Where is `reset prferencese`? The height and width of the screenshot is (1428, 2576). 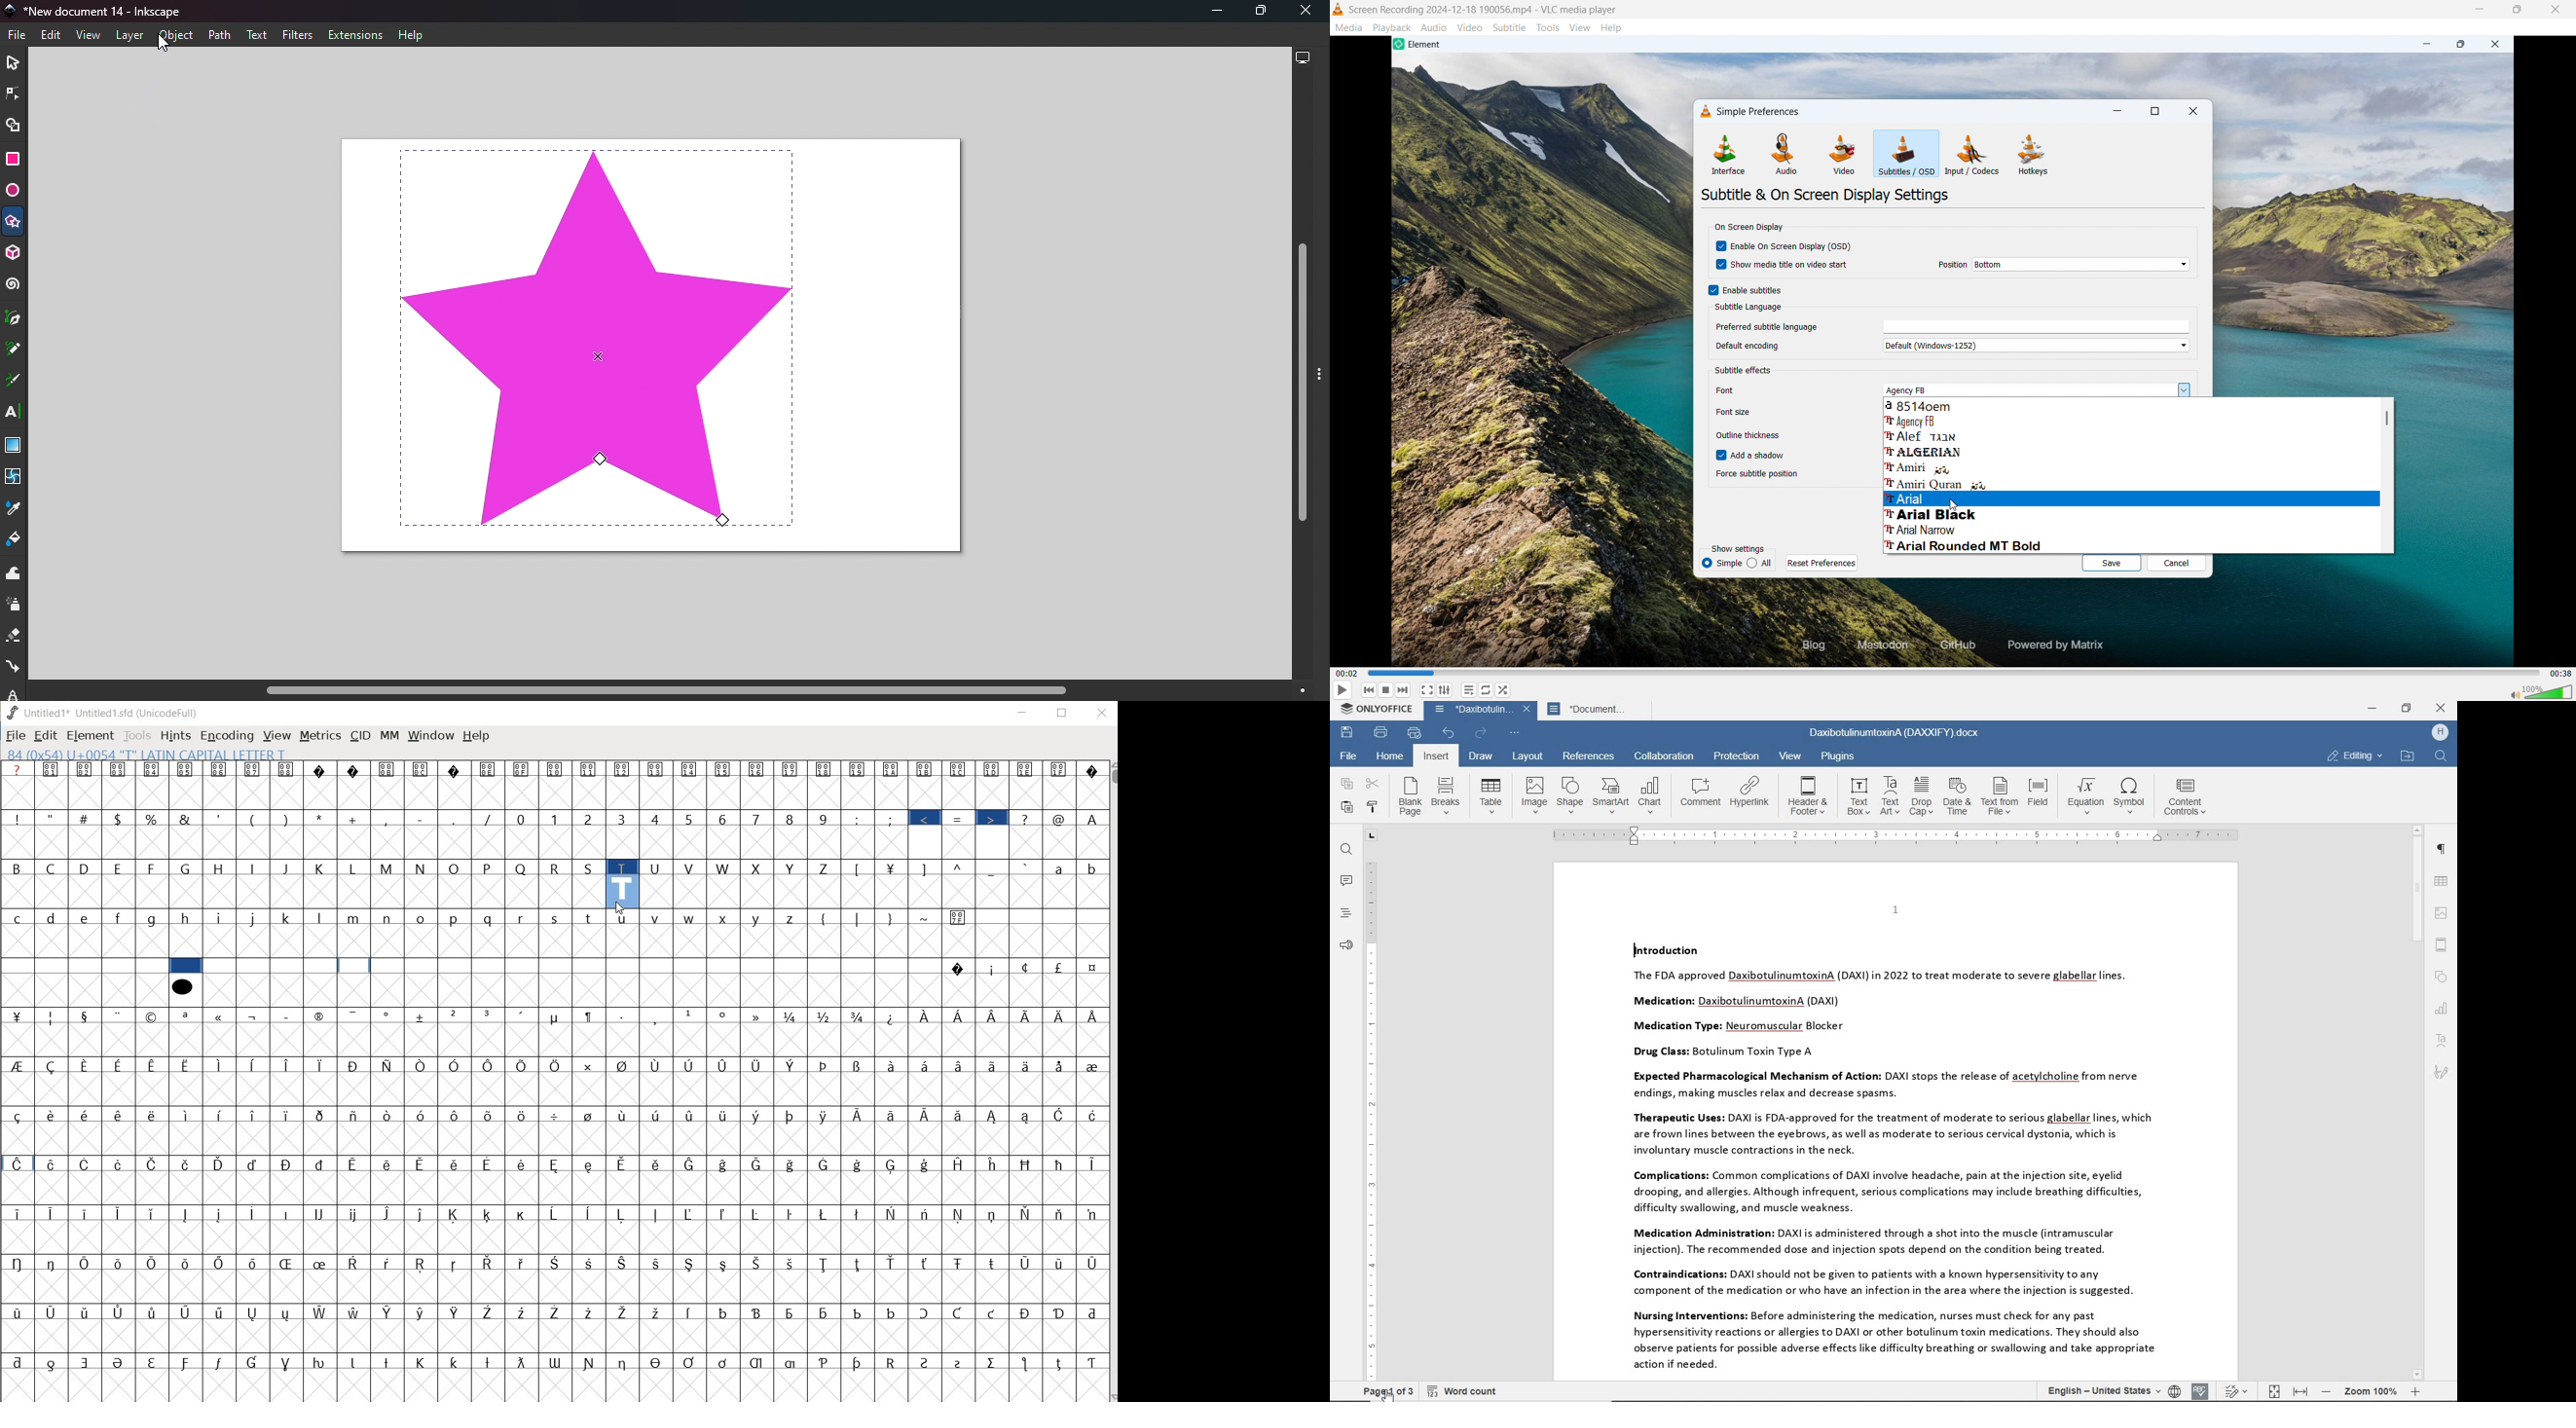 reset prferencese is located at coordinates (1822, 563).